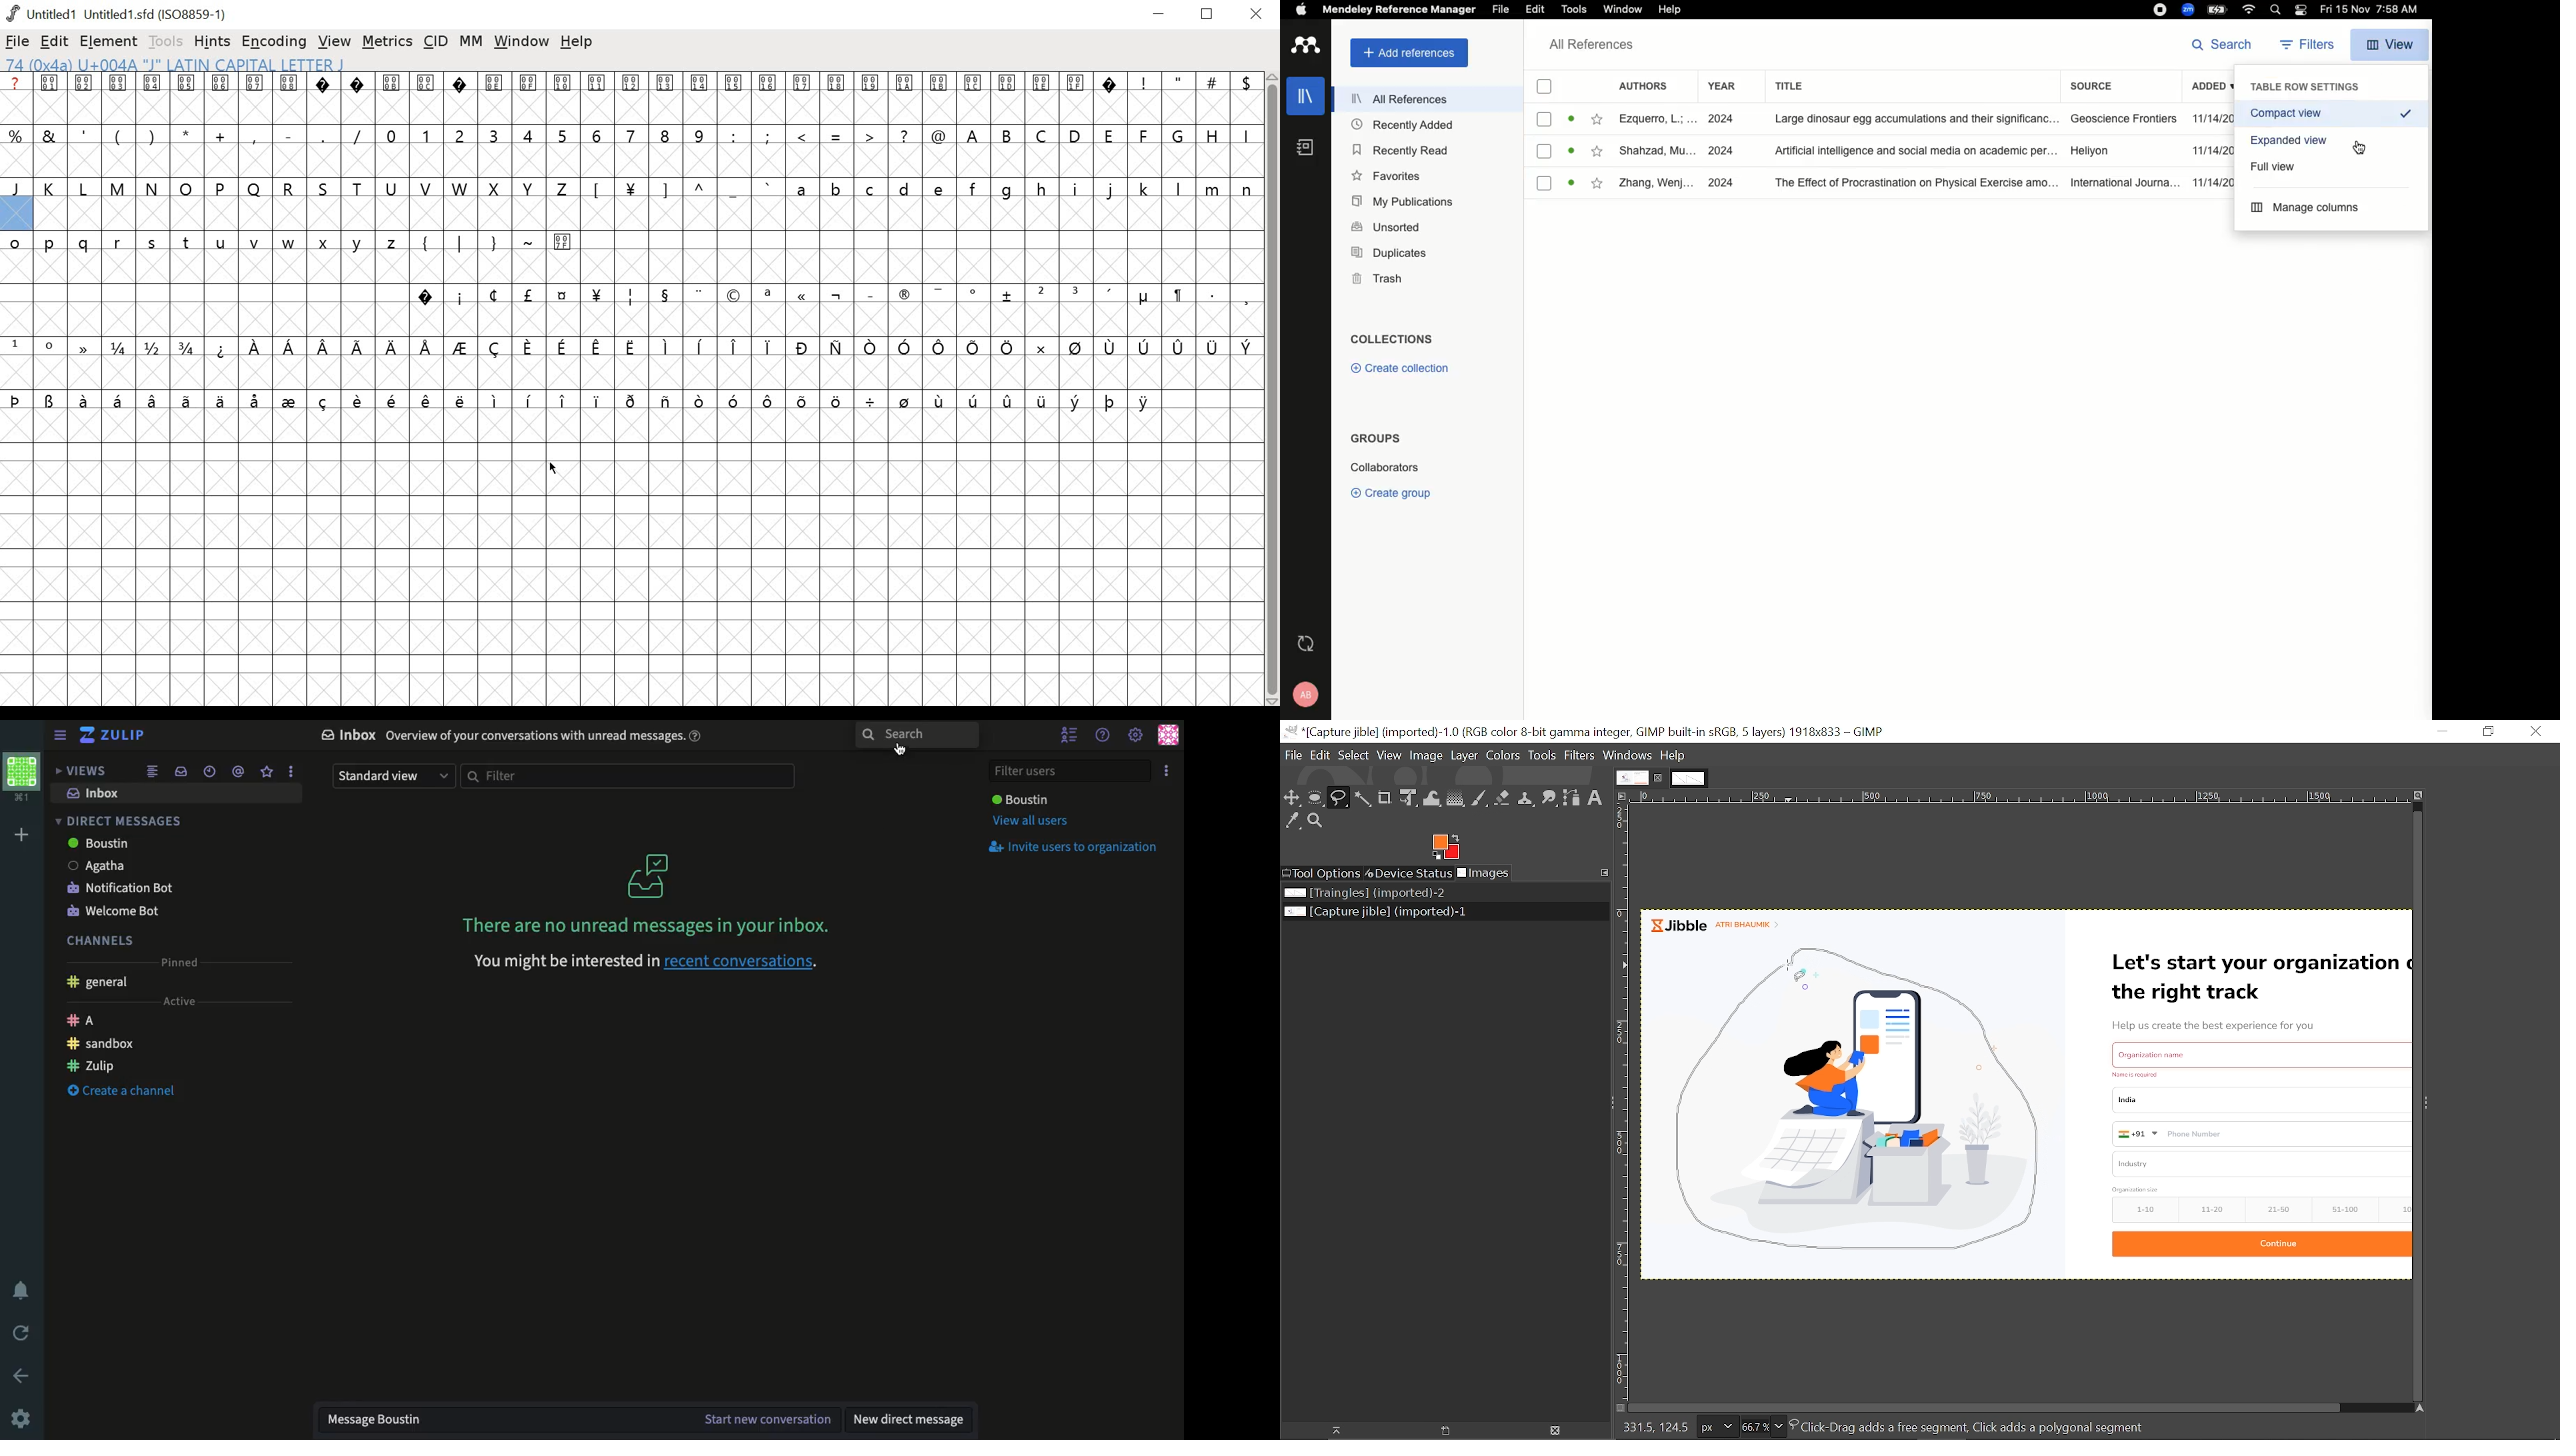  Describe the element at coordinates (22, 778) in the screenshot. I see `Profile` at that location.